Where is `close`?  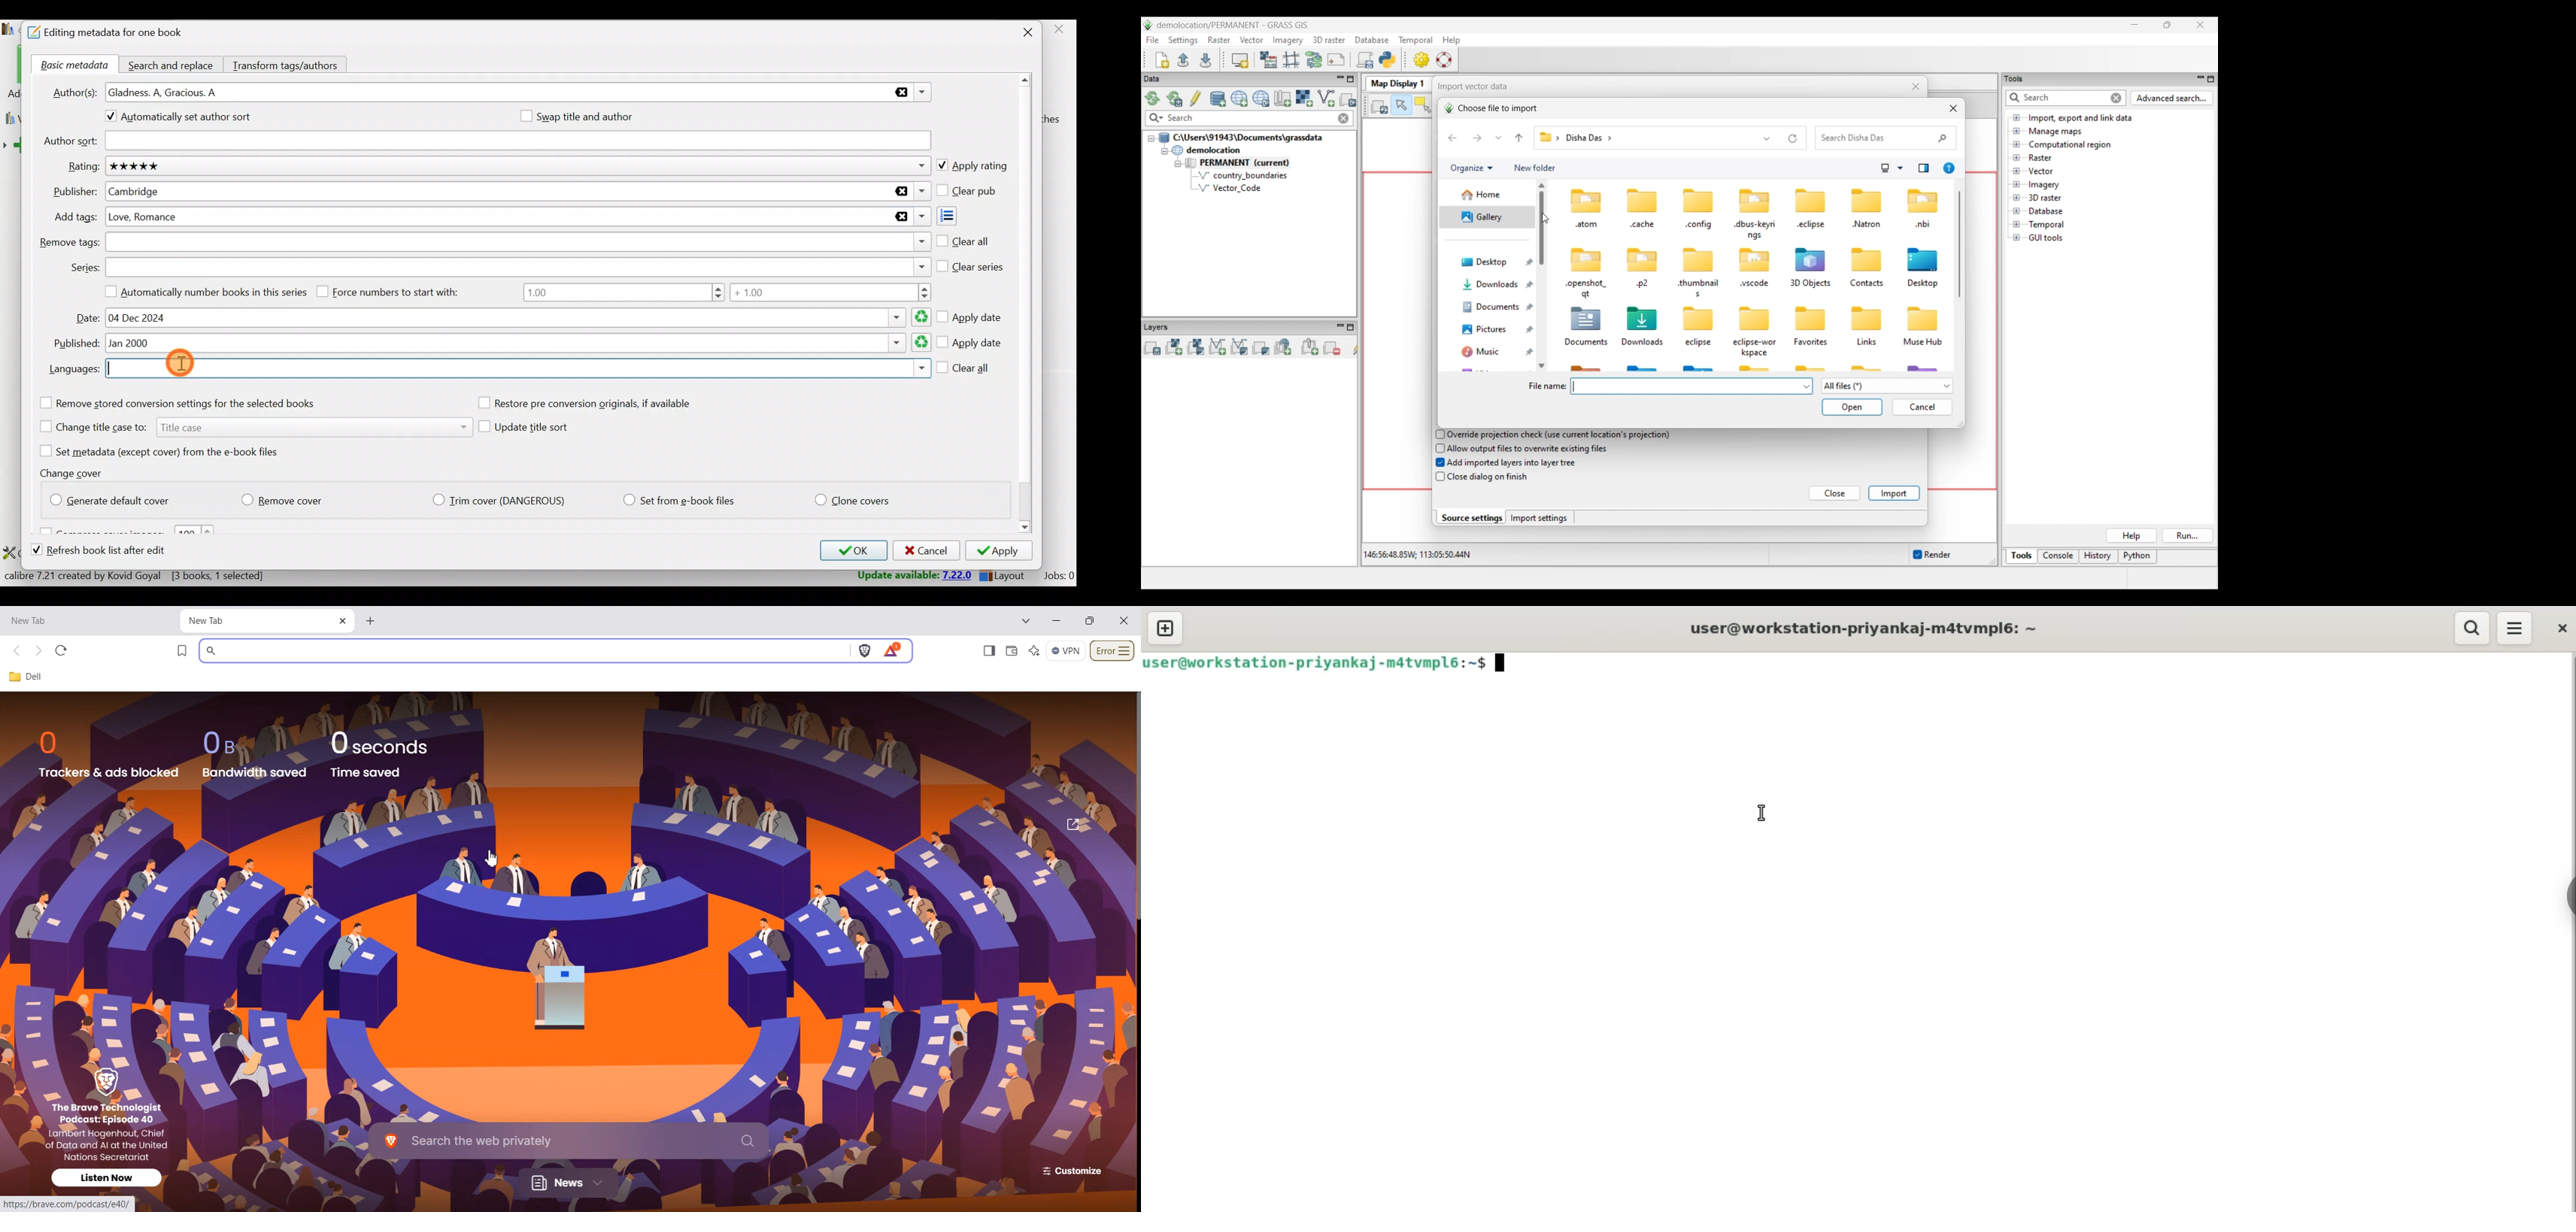
close is located at coordinates (1059, 30).